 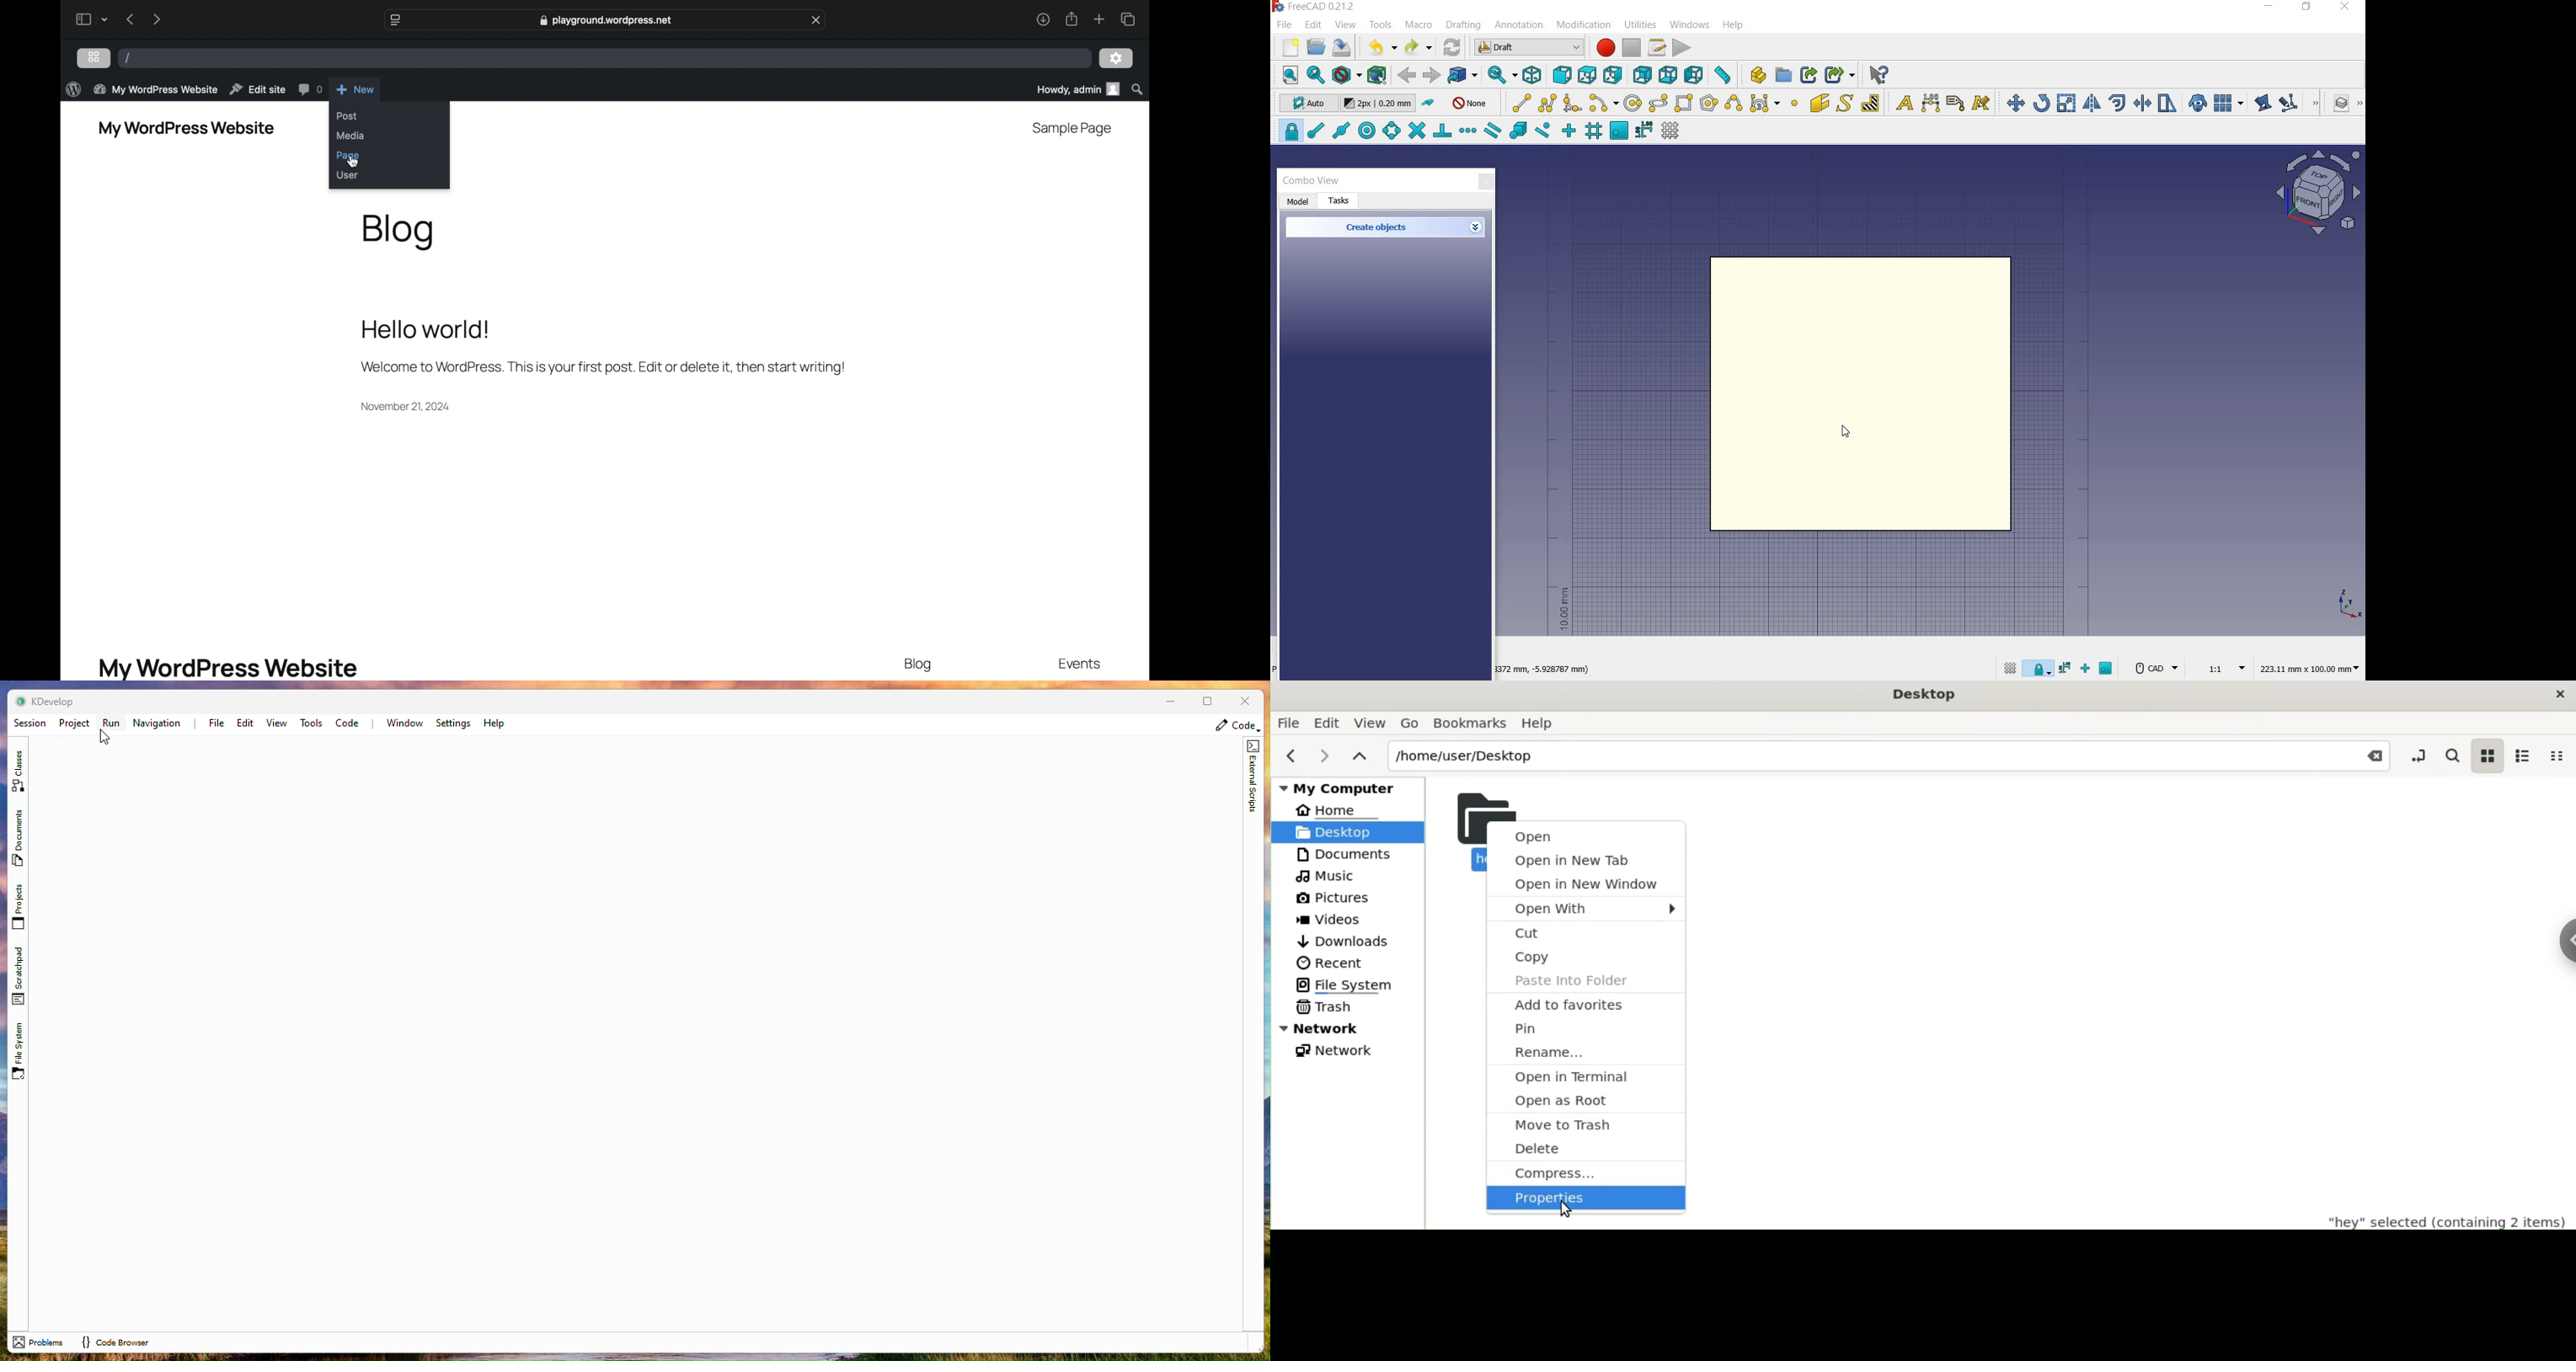 I want to click on Recent, so click(x=1329, y=964).